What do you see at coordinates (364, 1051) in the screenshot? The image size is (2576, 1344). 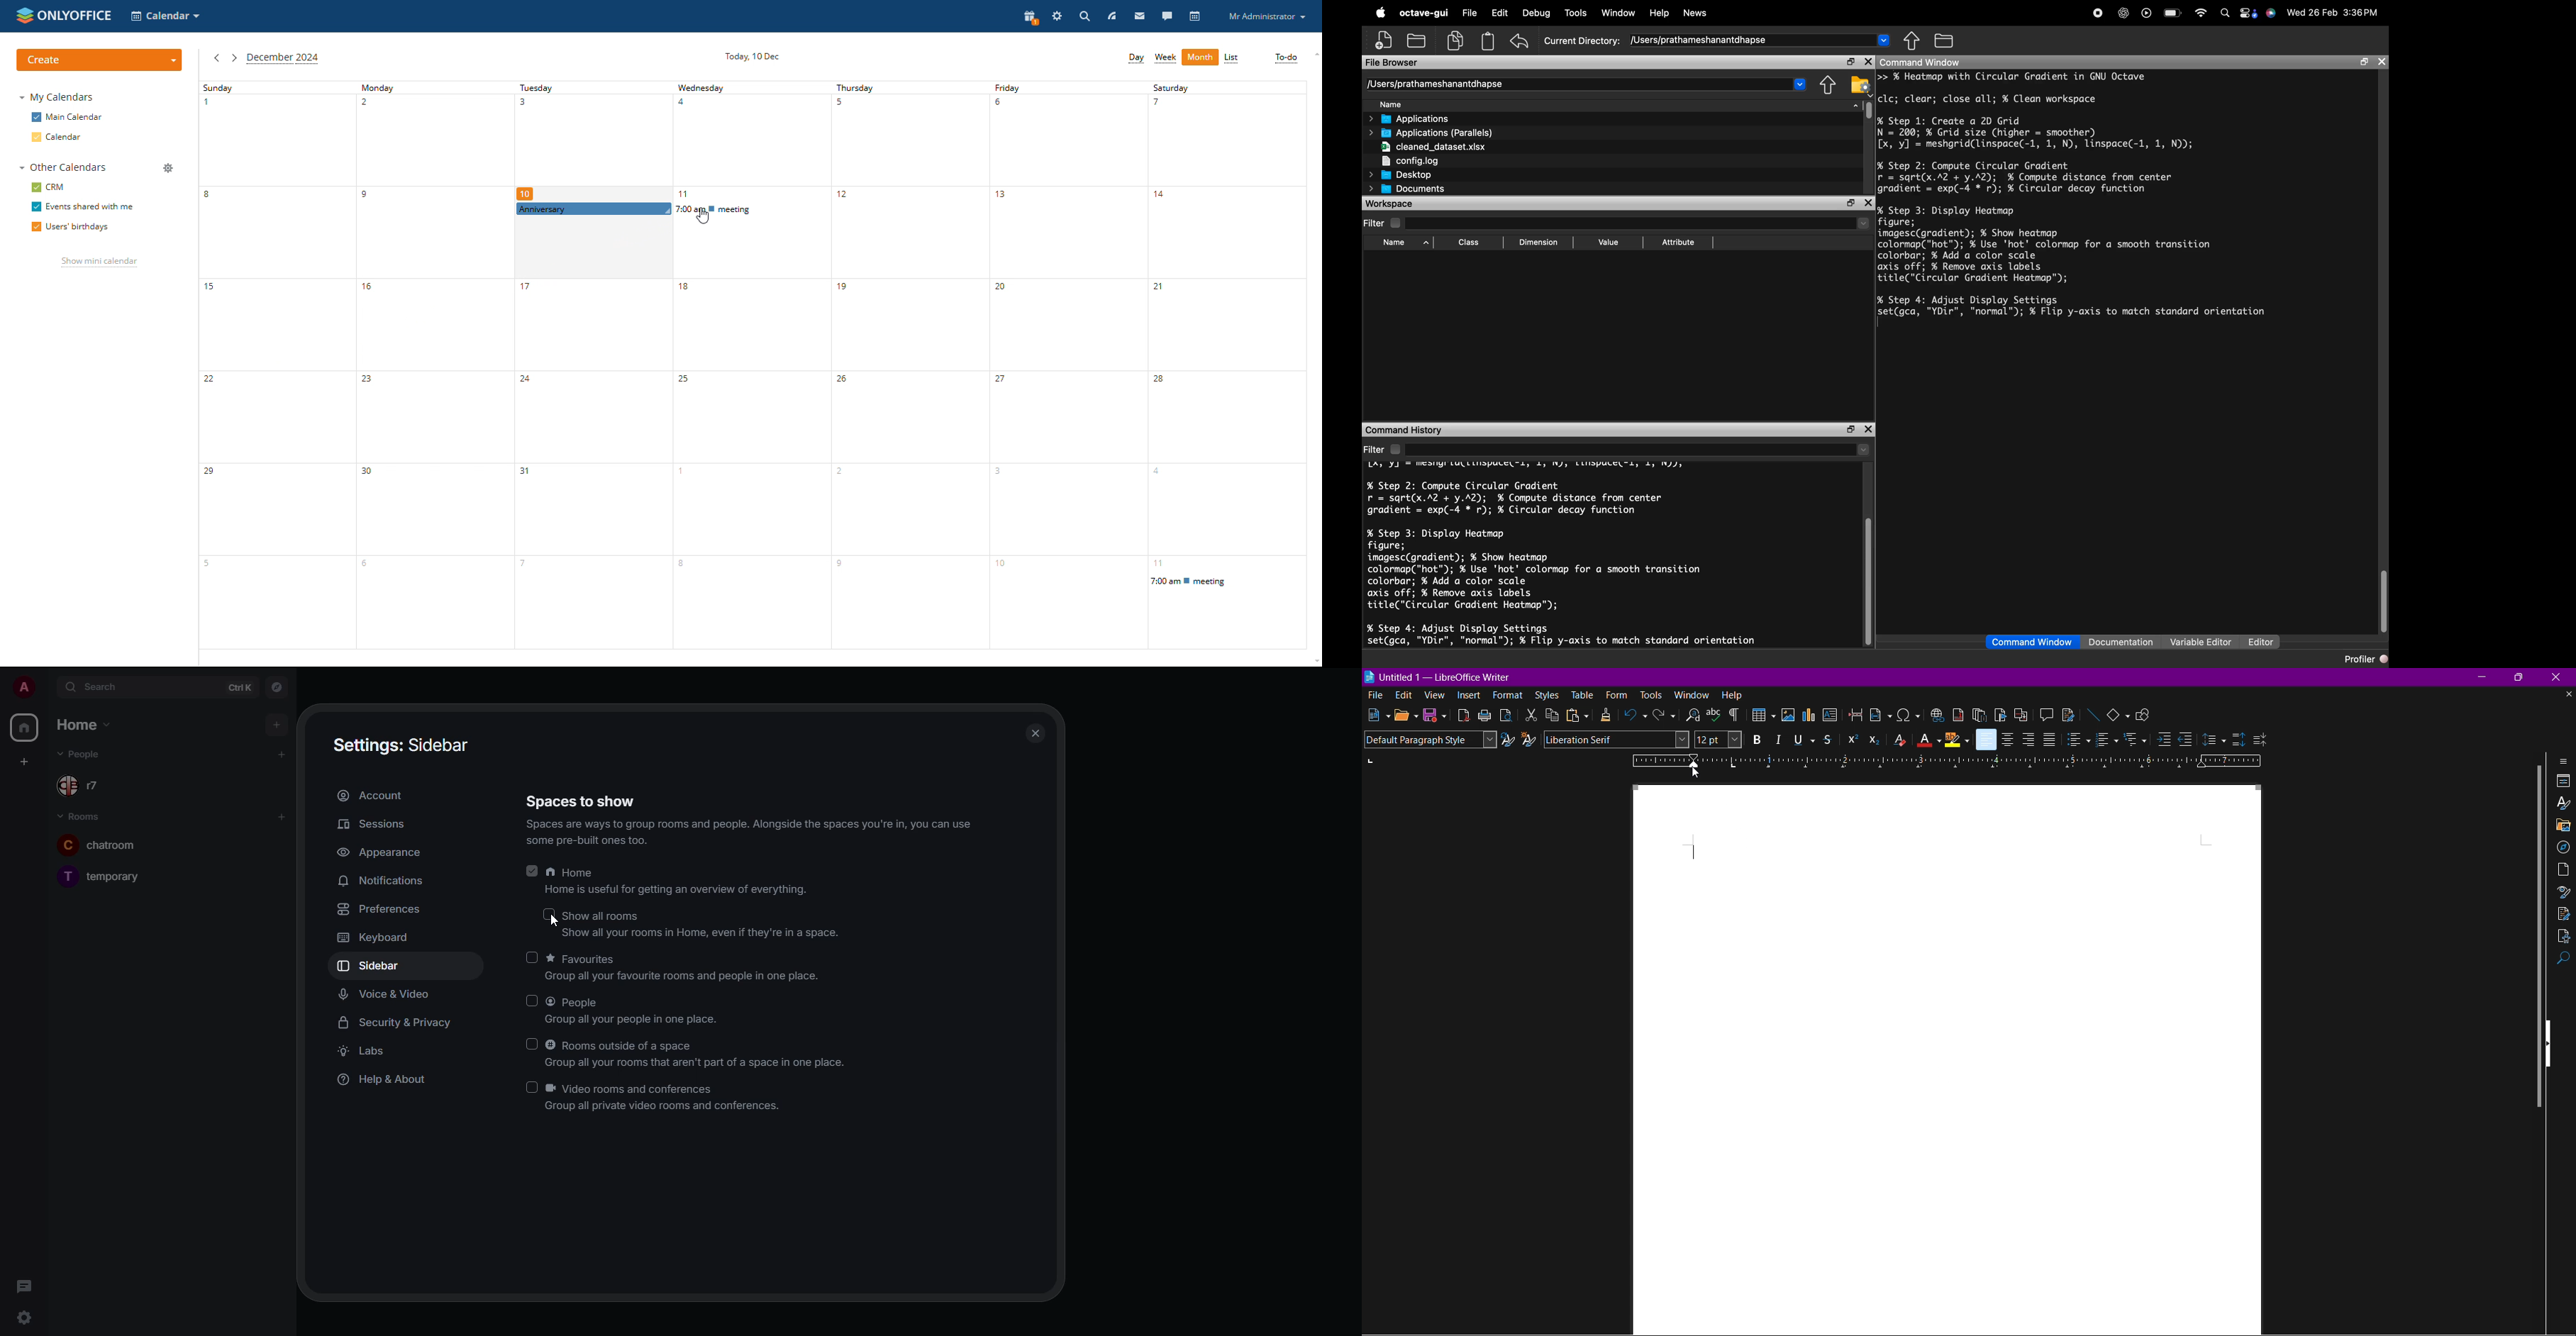 I see `labs` at bounding box center [364, 1051].